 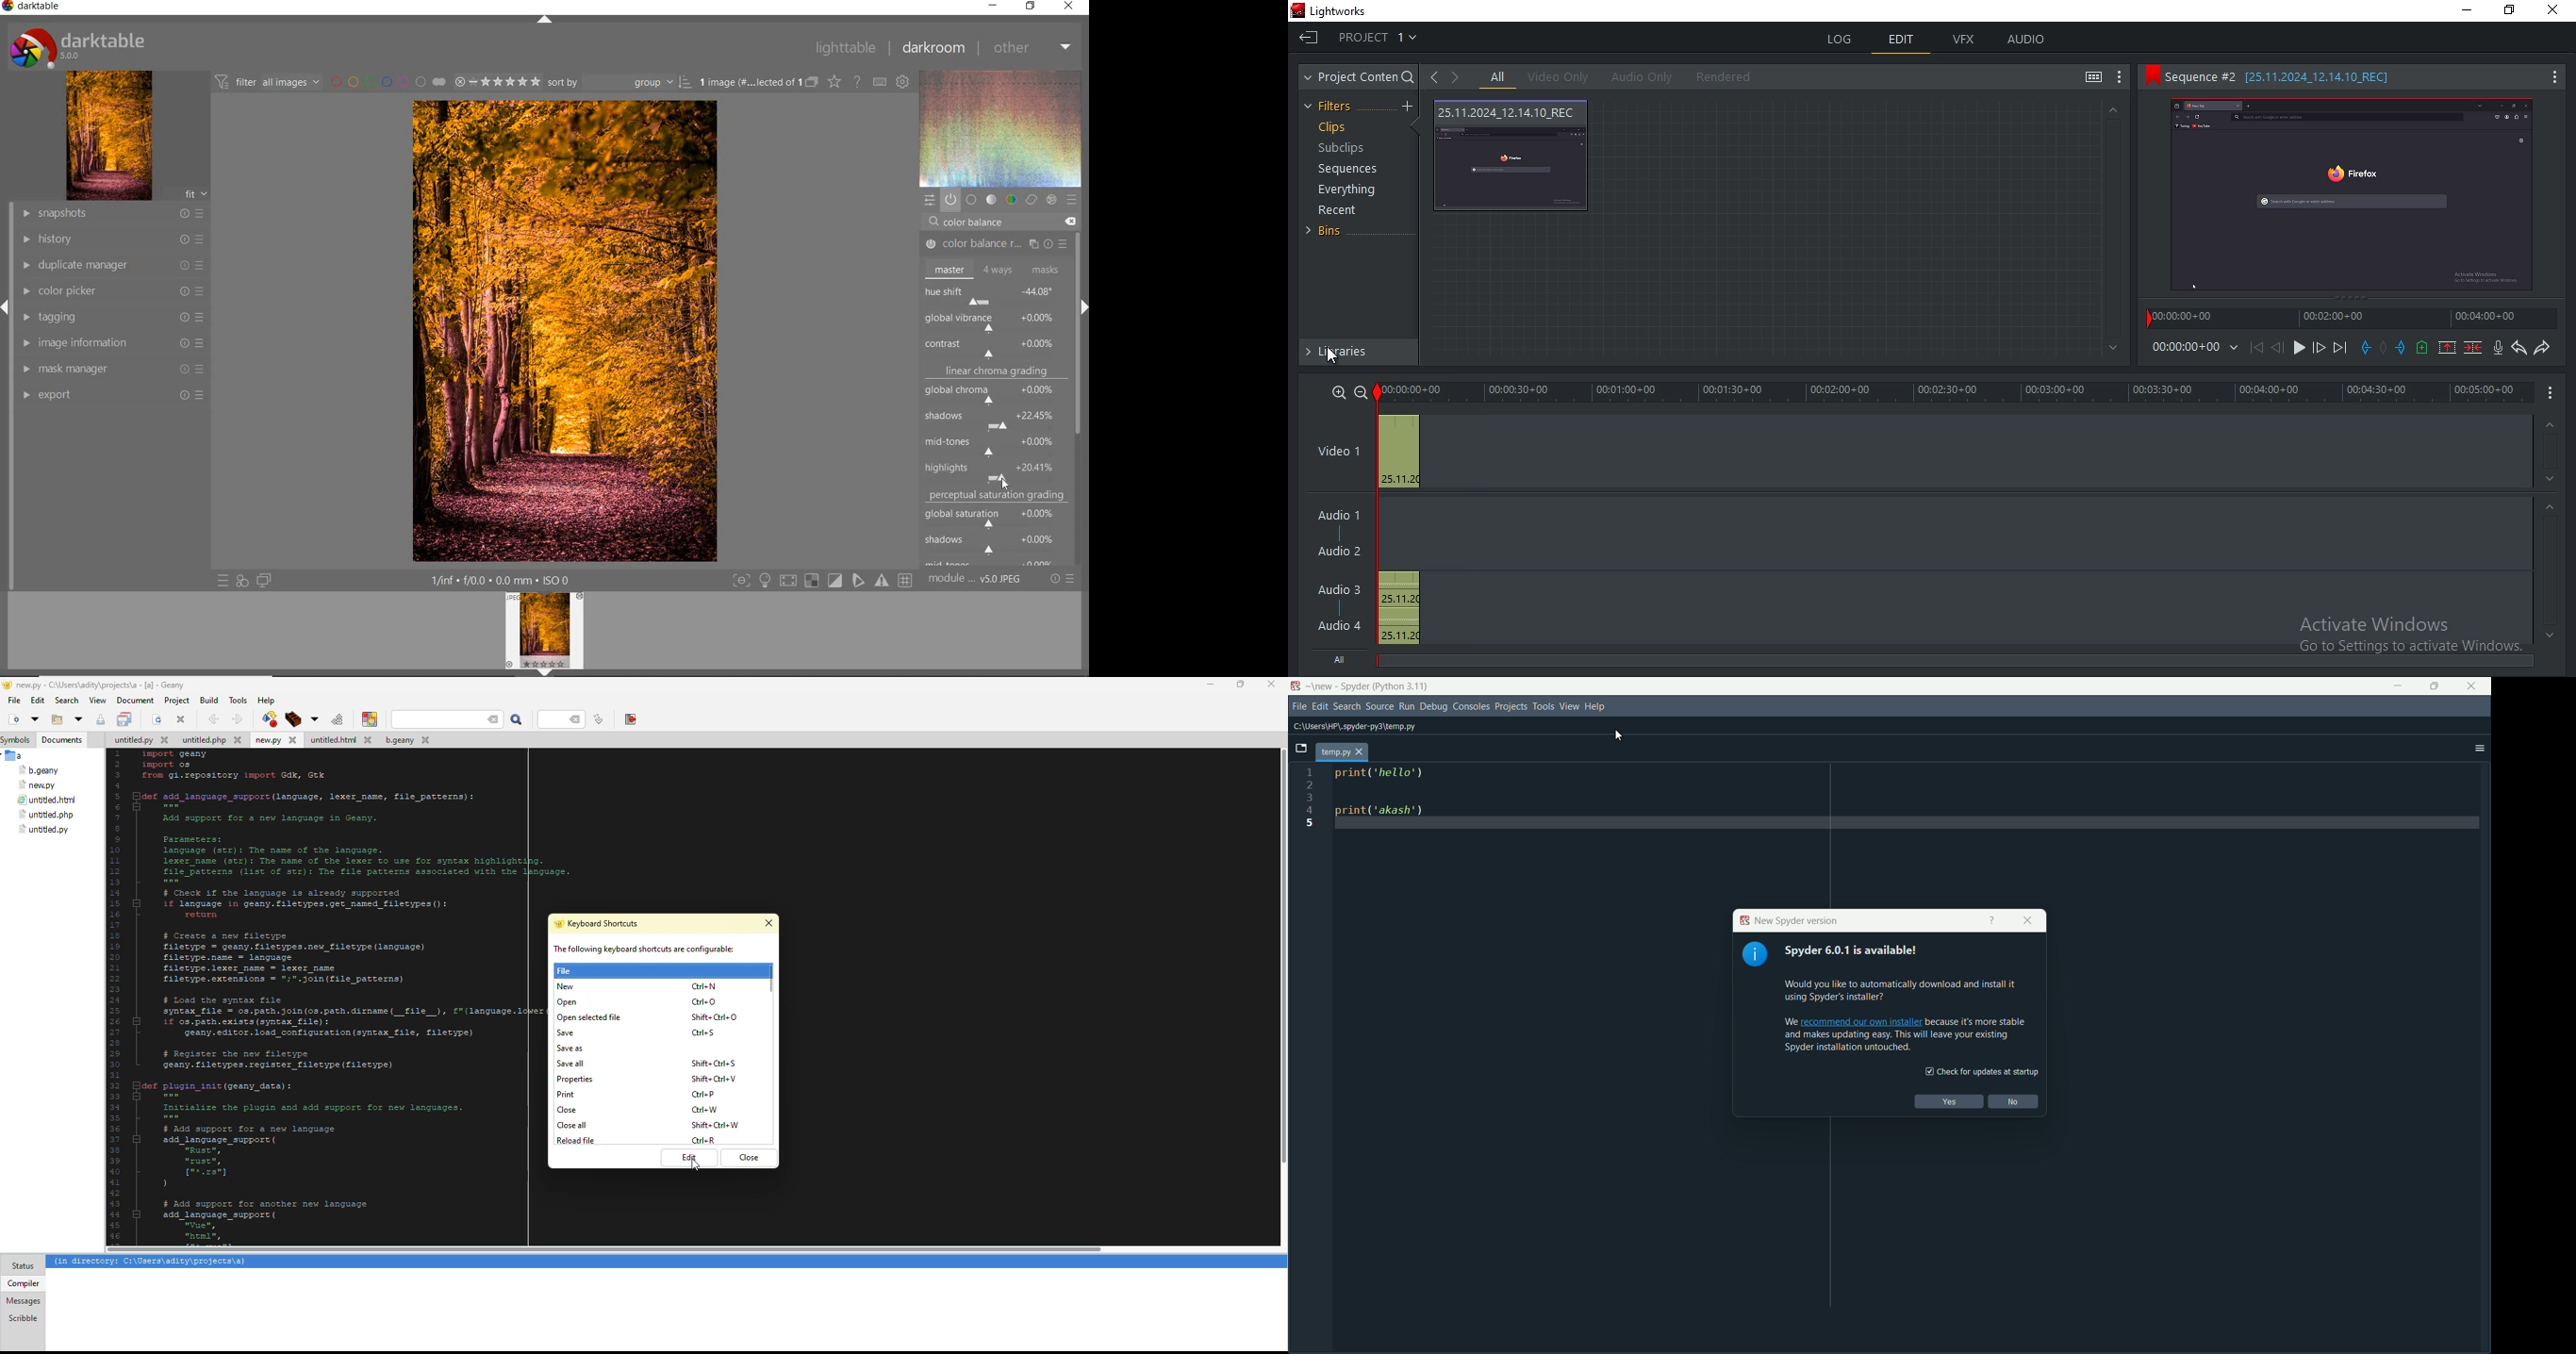 What do you see at coordinates (1869, 951) in the screenshot?
I see `spyder 6.0.1 is available` at bounding box center [1869, 951].